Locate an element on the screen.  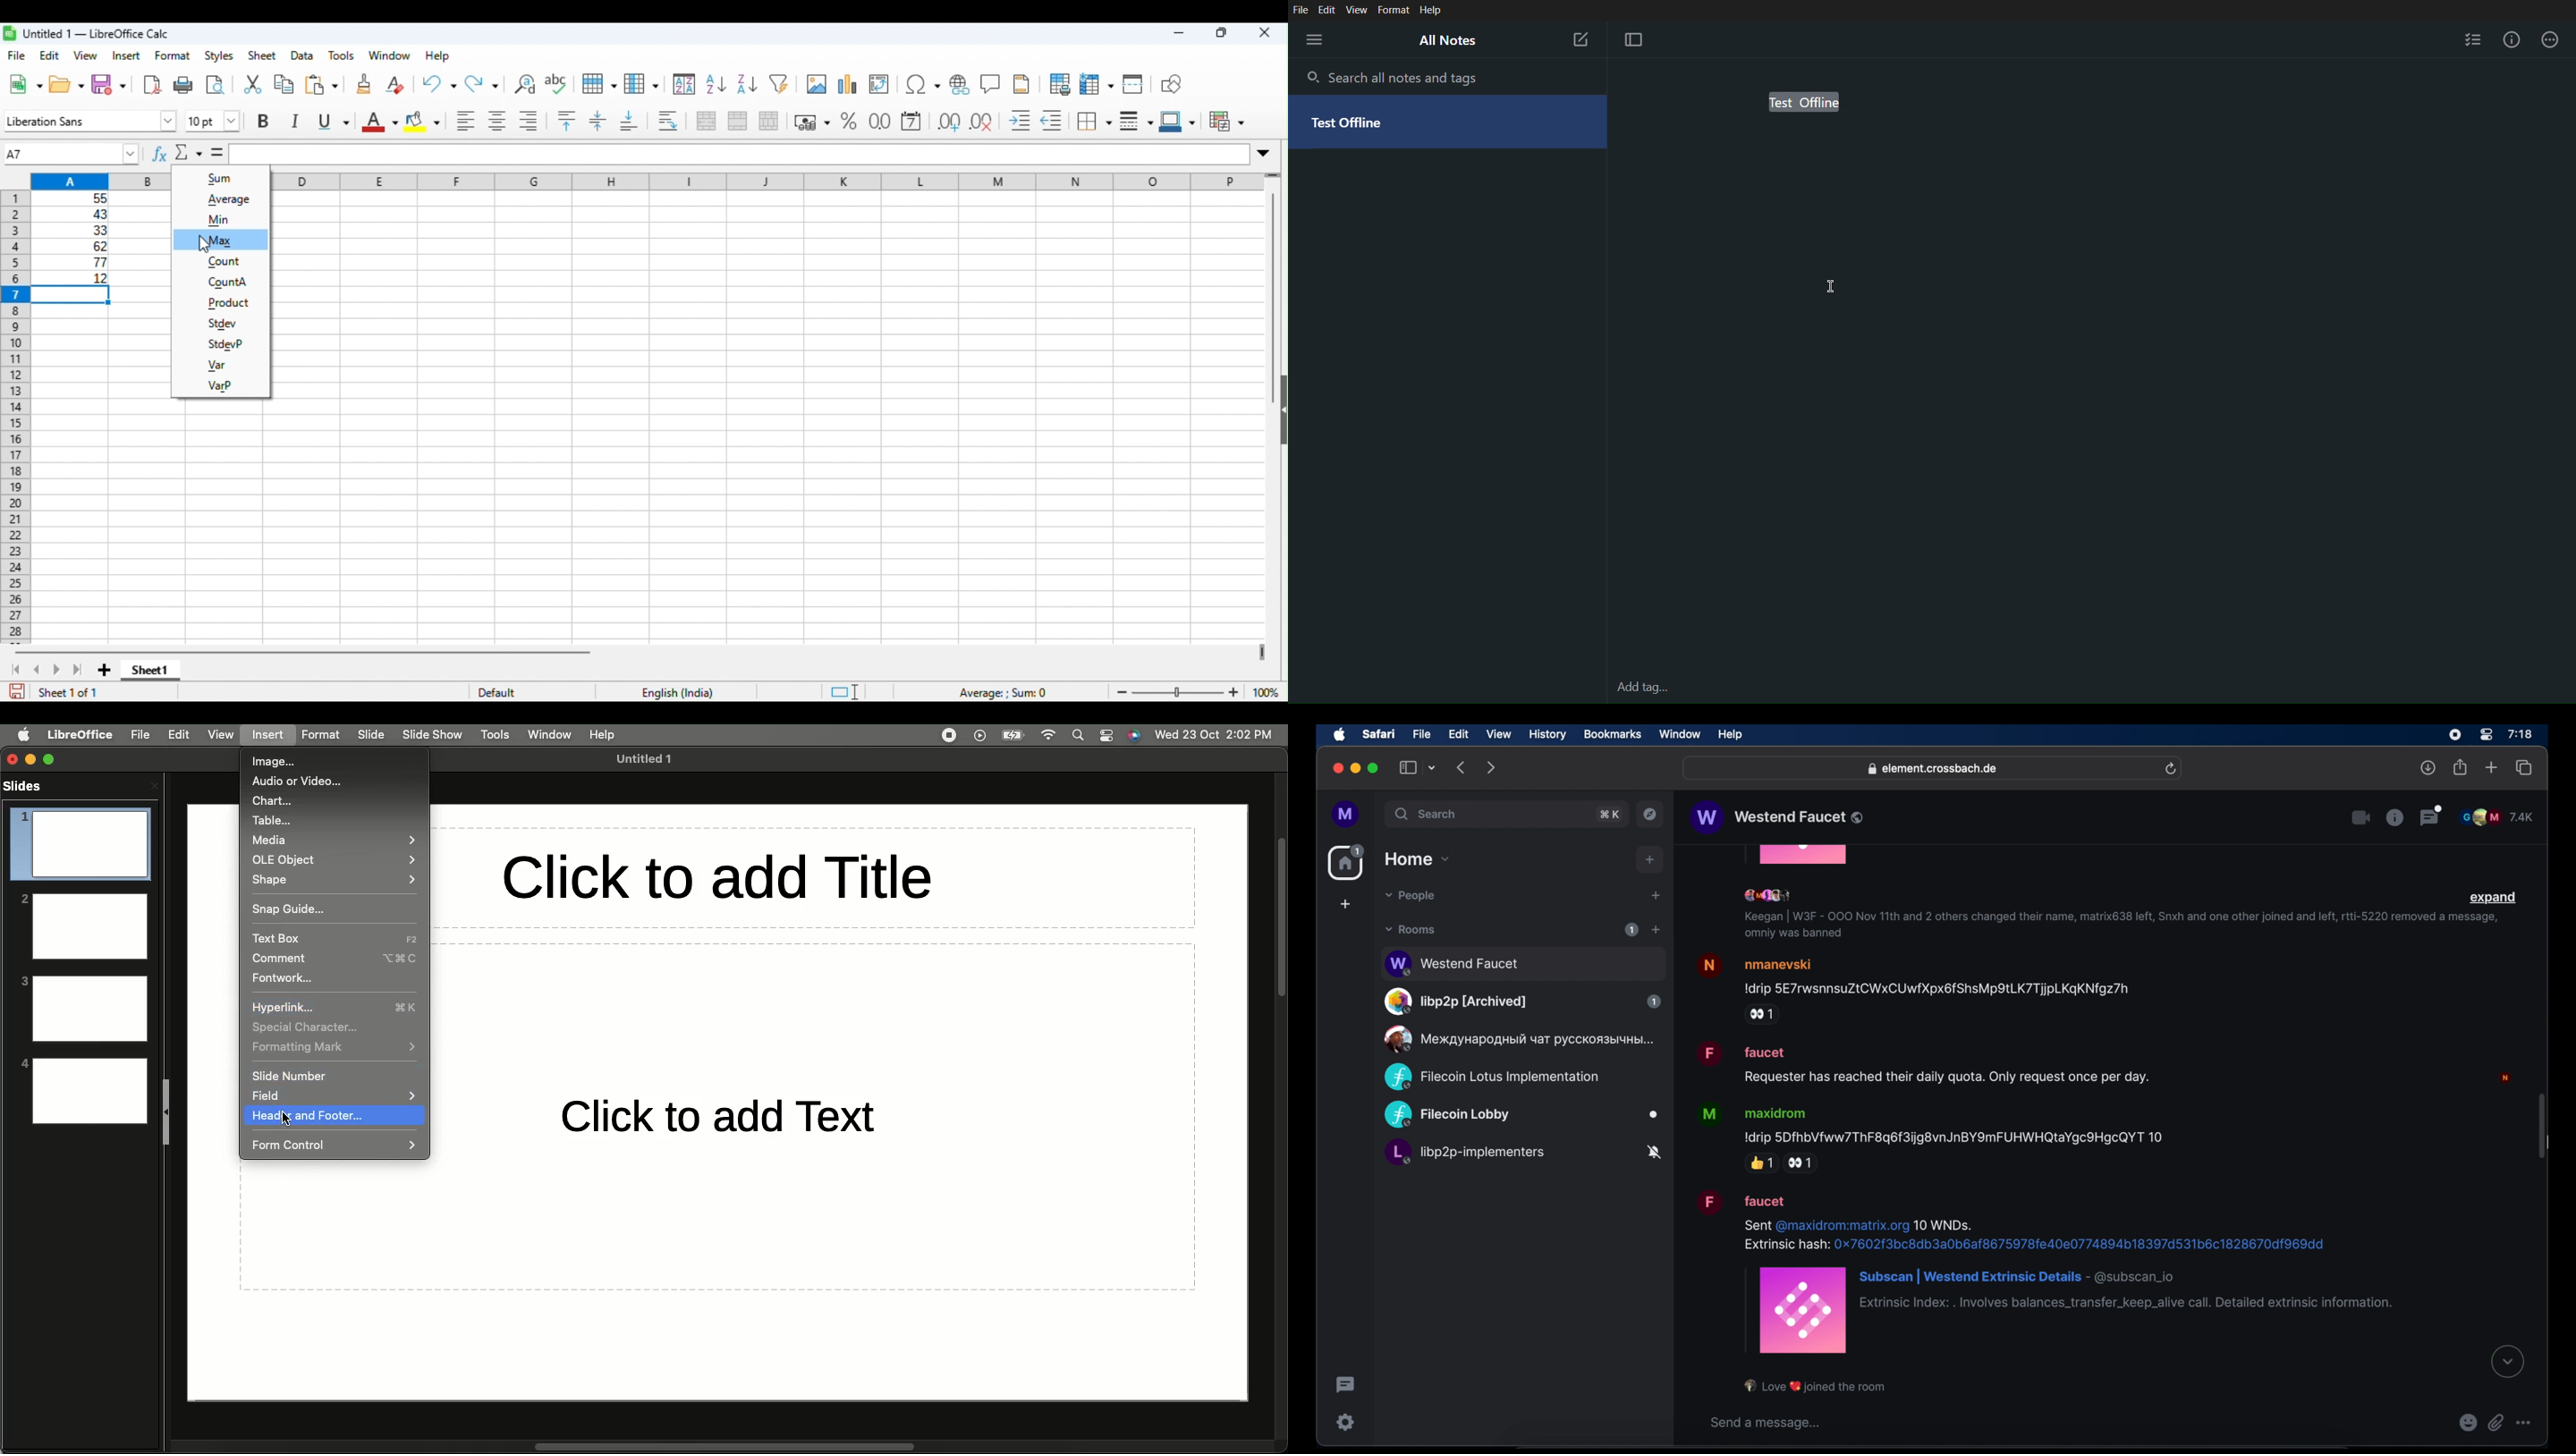
export pdf is located at coordinates (150, 85).